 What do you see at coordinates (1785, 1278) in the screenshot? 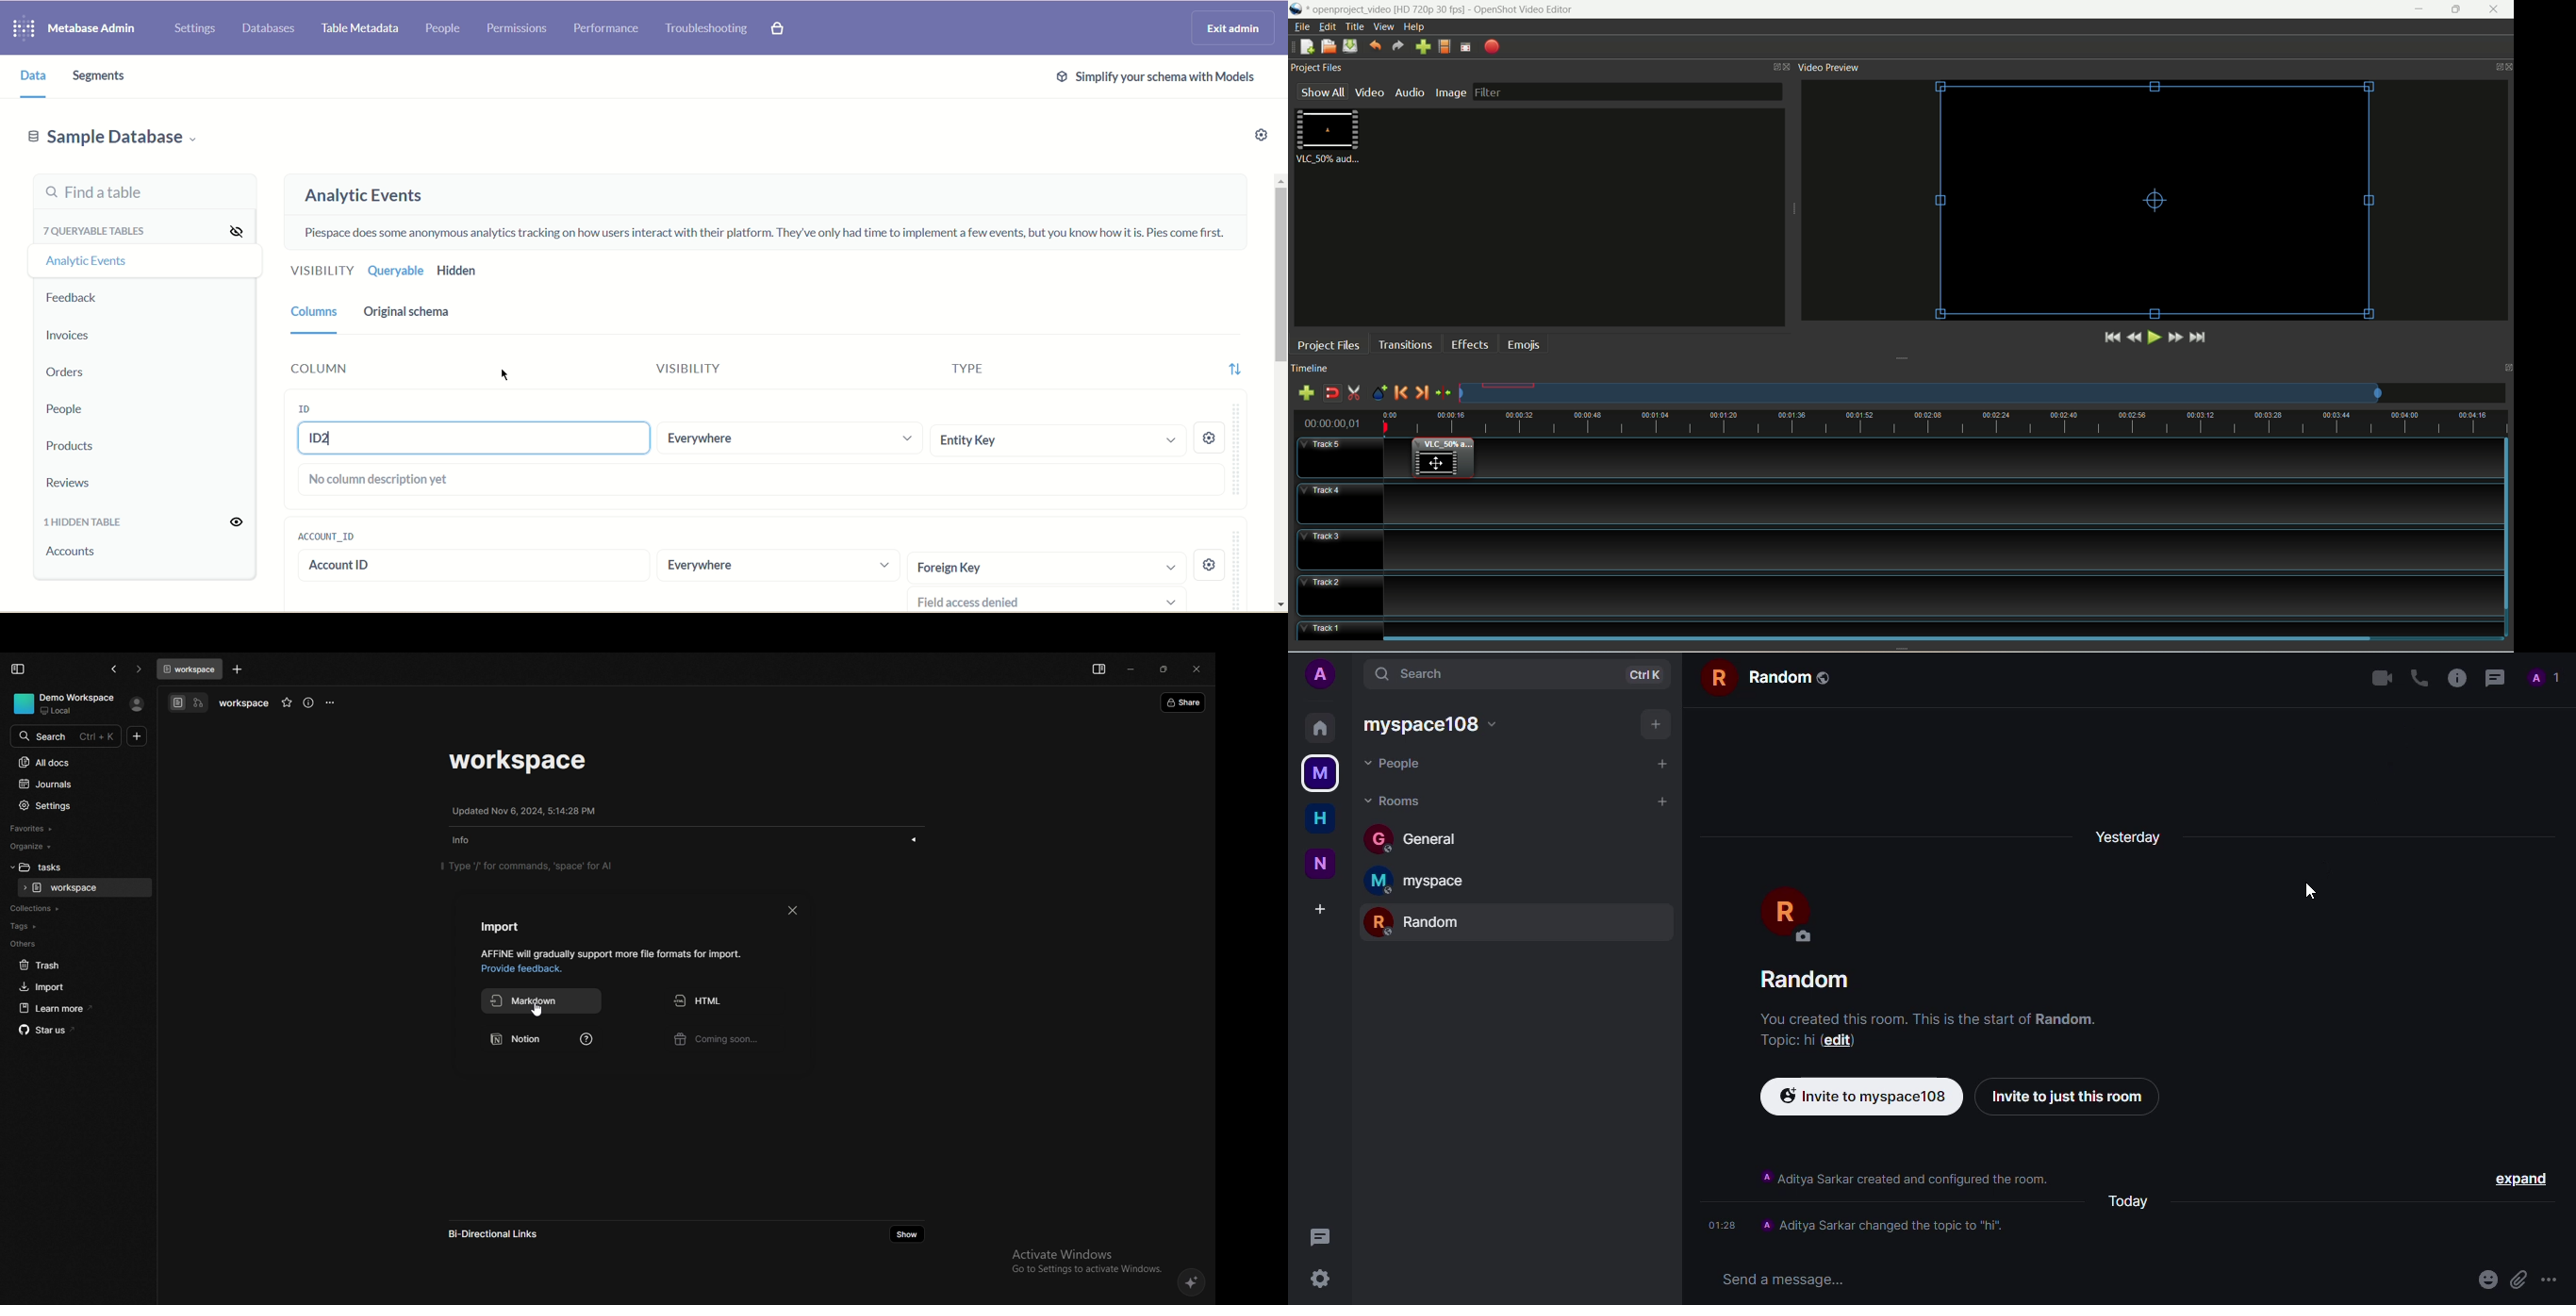
I see `send message` at bounding box center [1785, 1278].